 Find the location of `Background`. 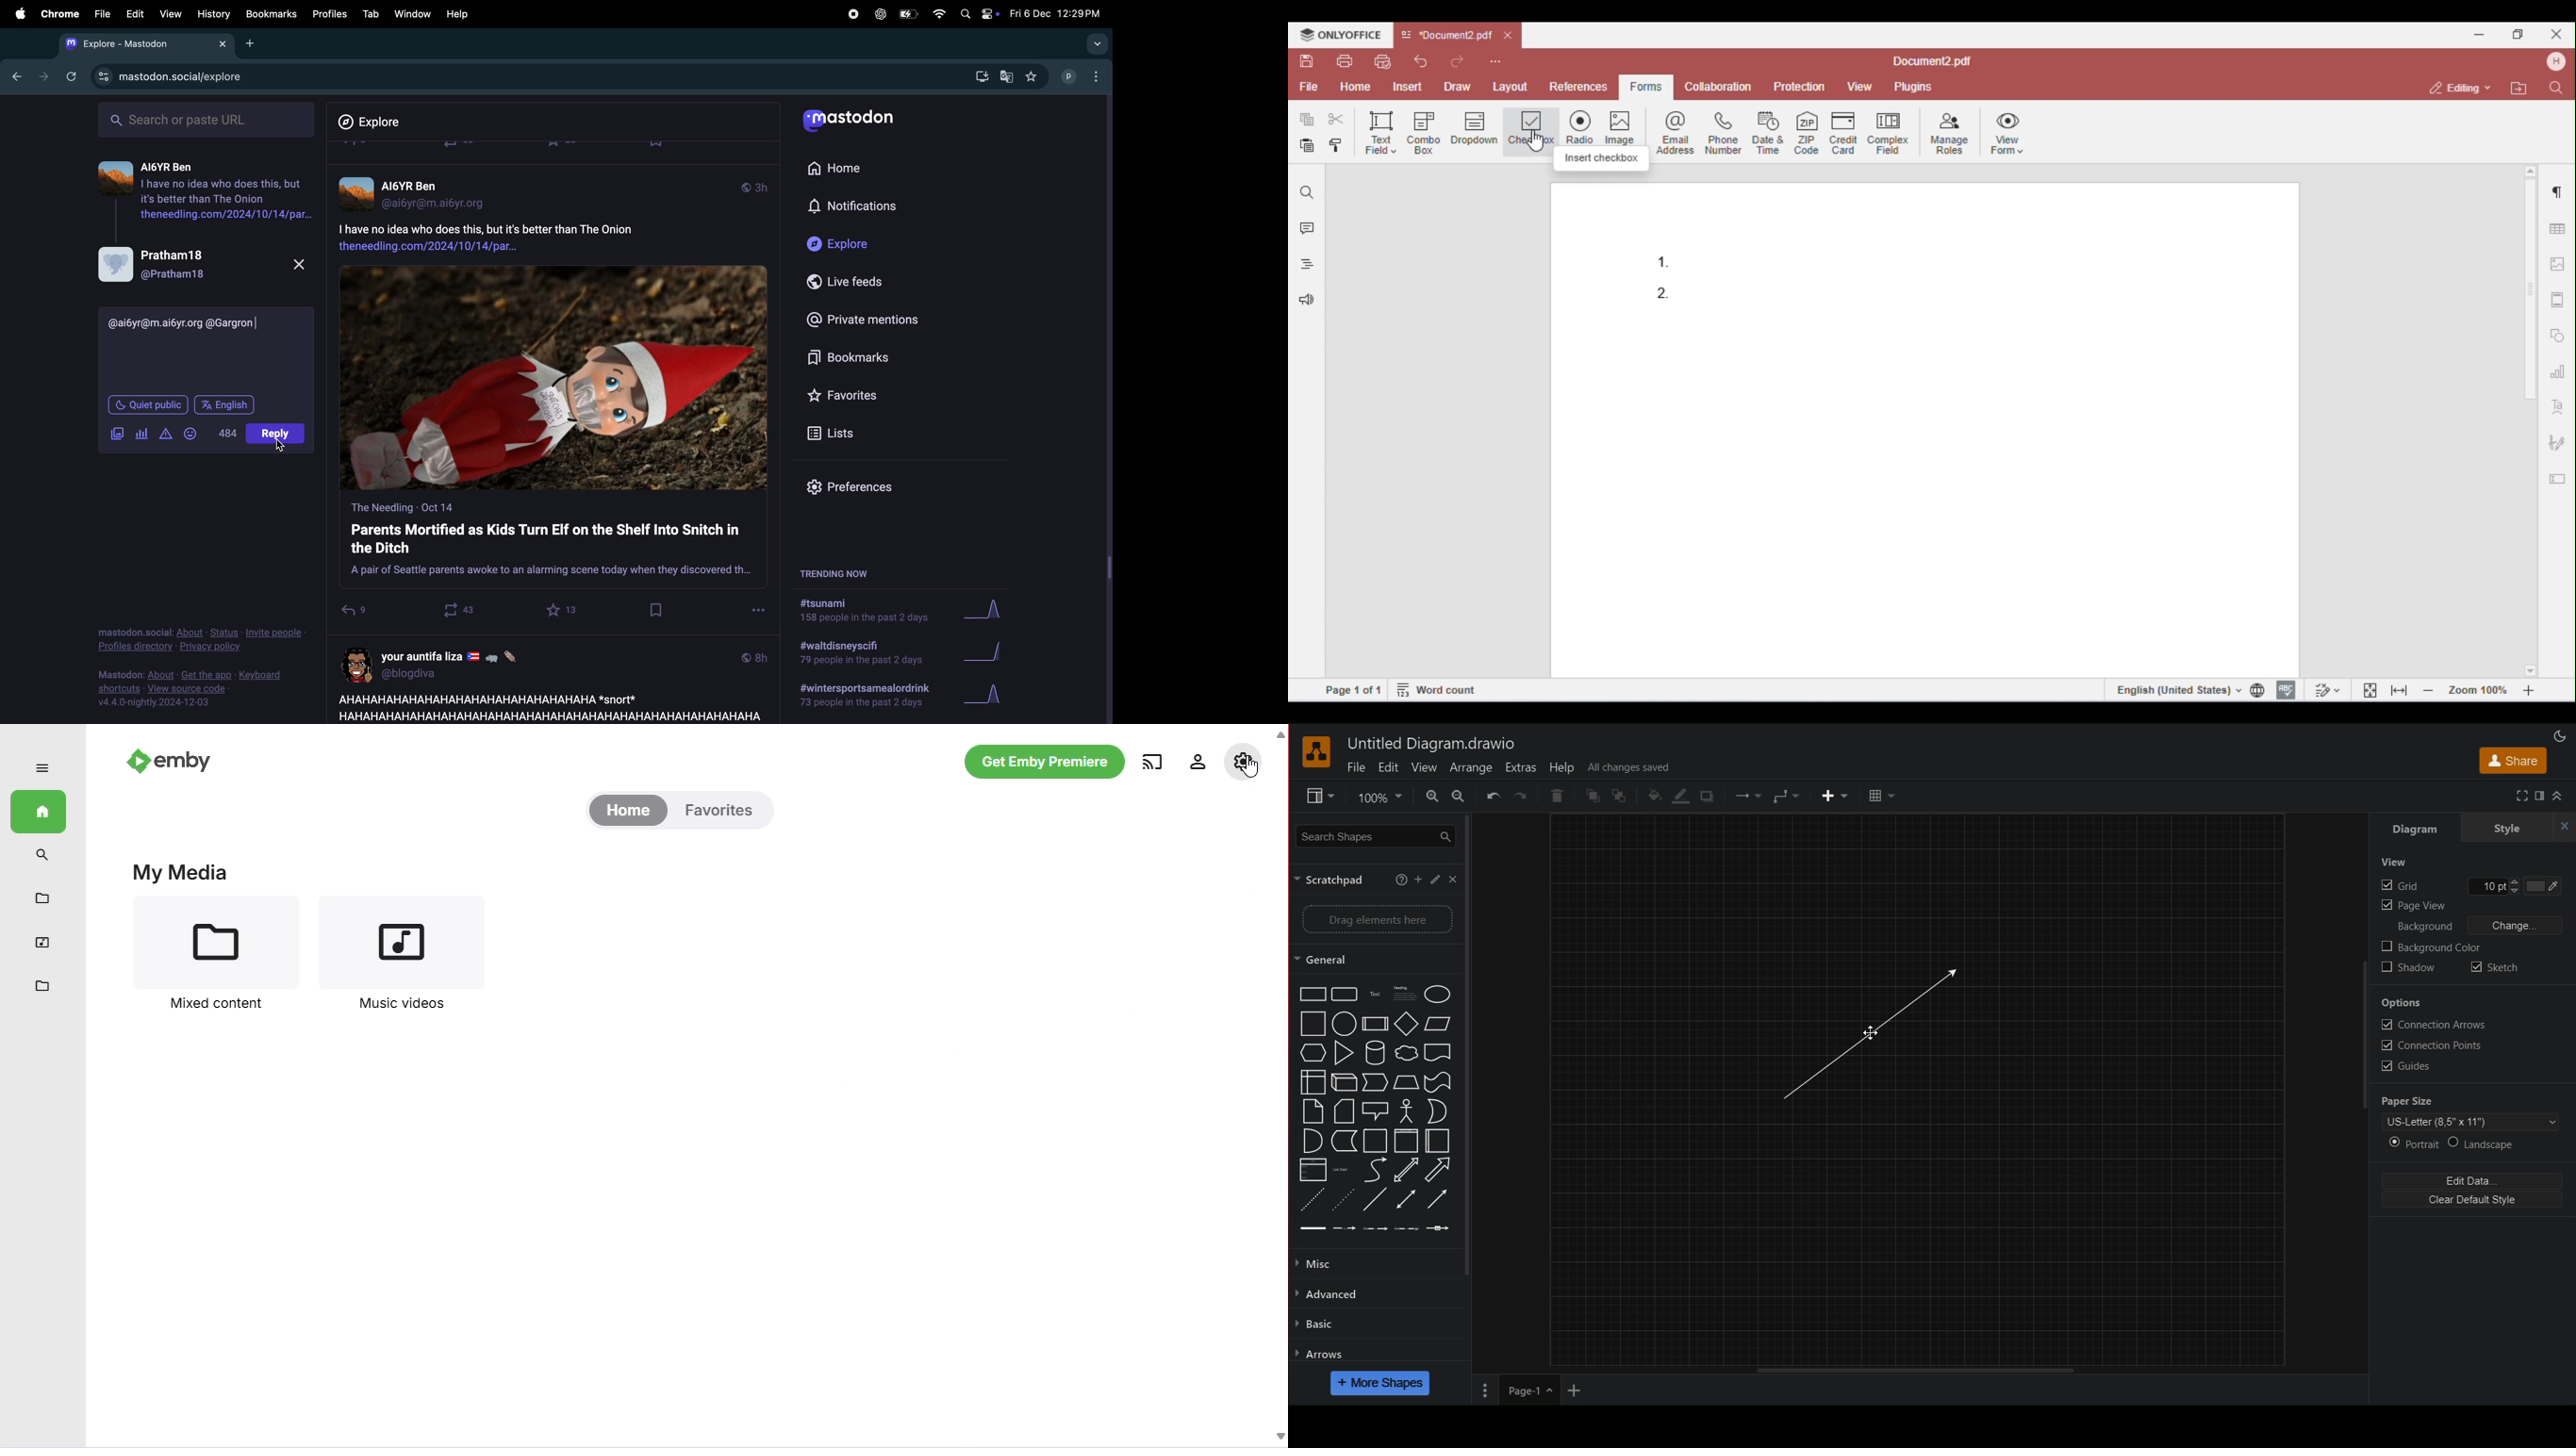

Background is located at coordinates (2422, 927).